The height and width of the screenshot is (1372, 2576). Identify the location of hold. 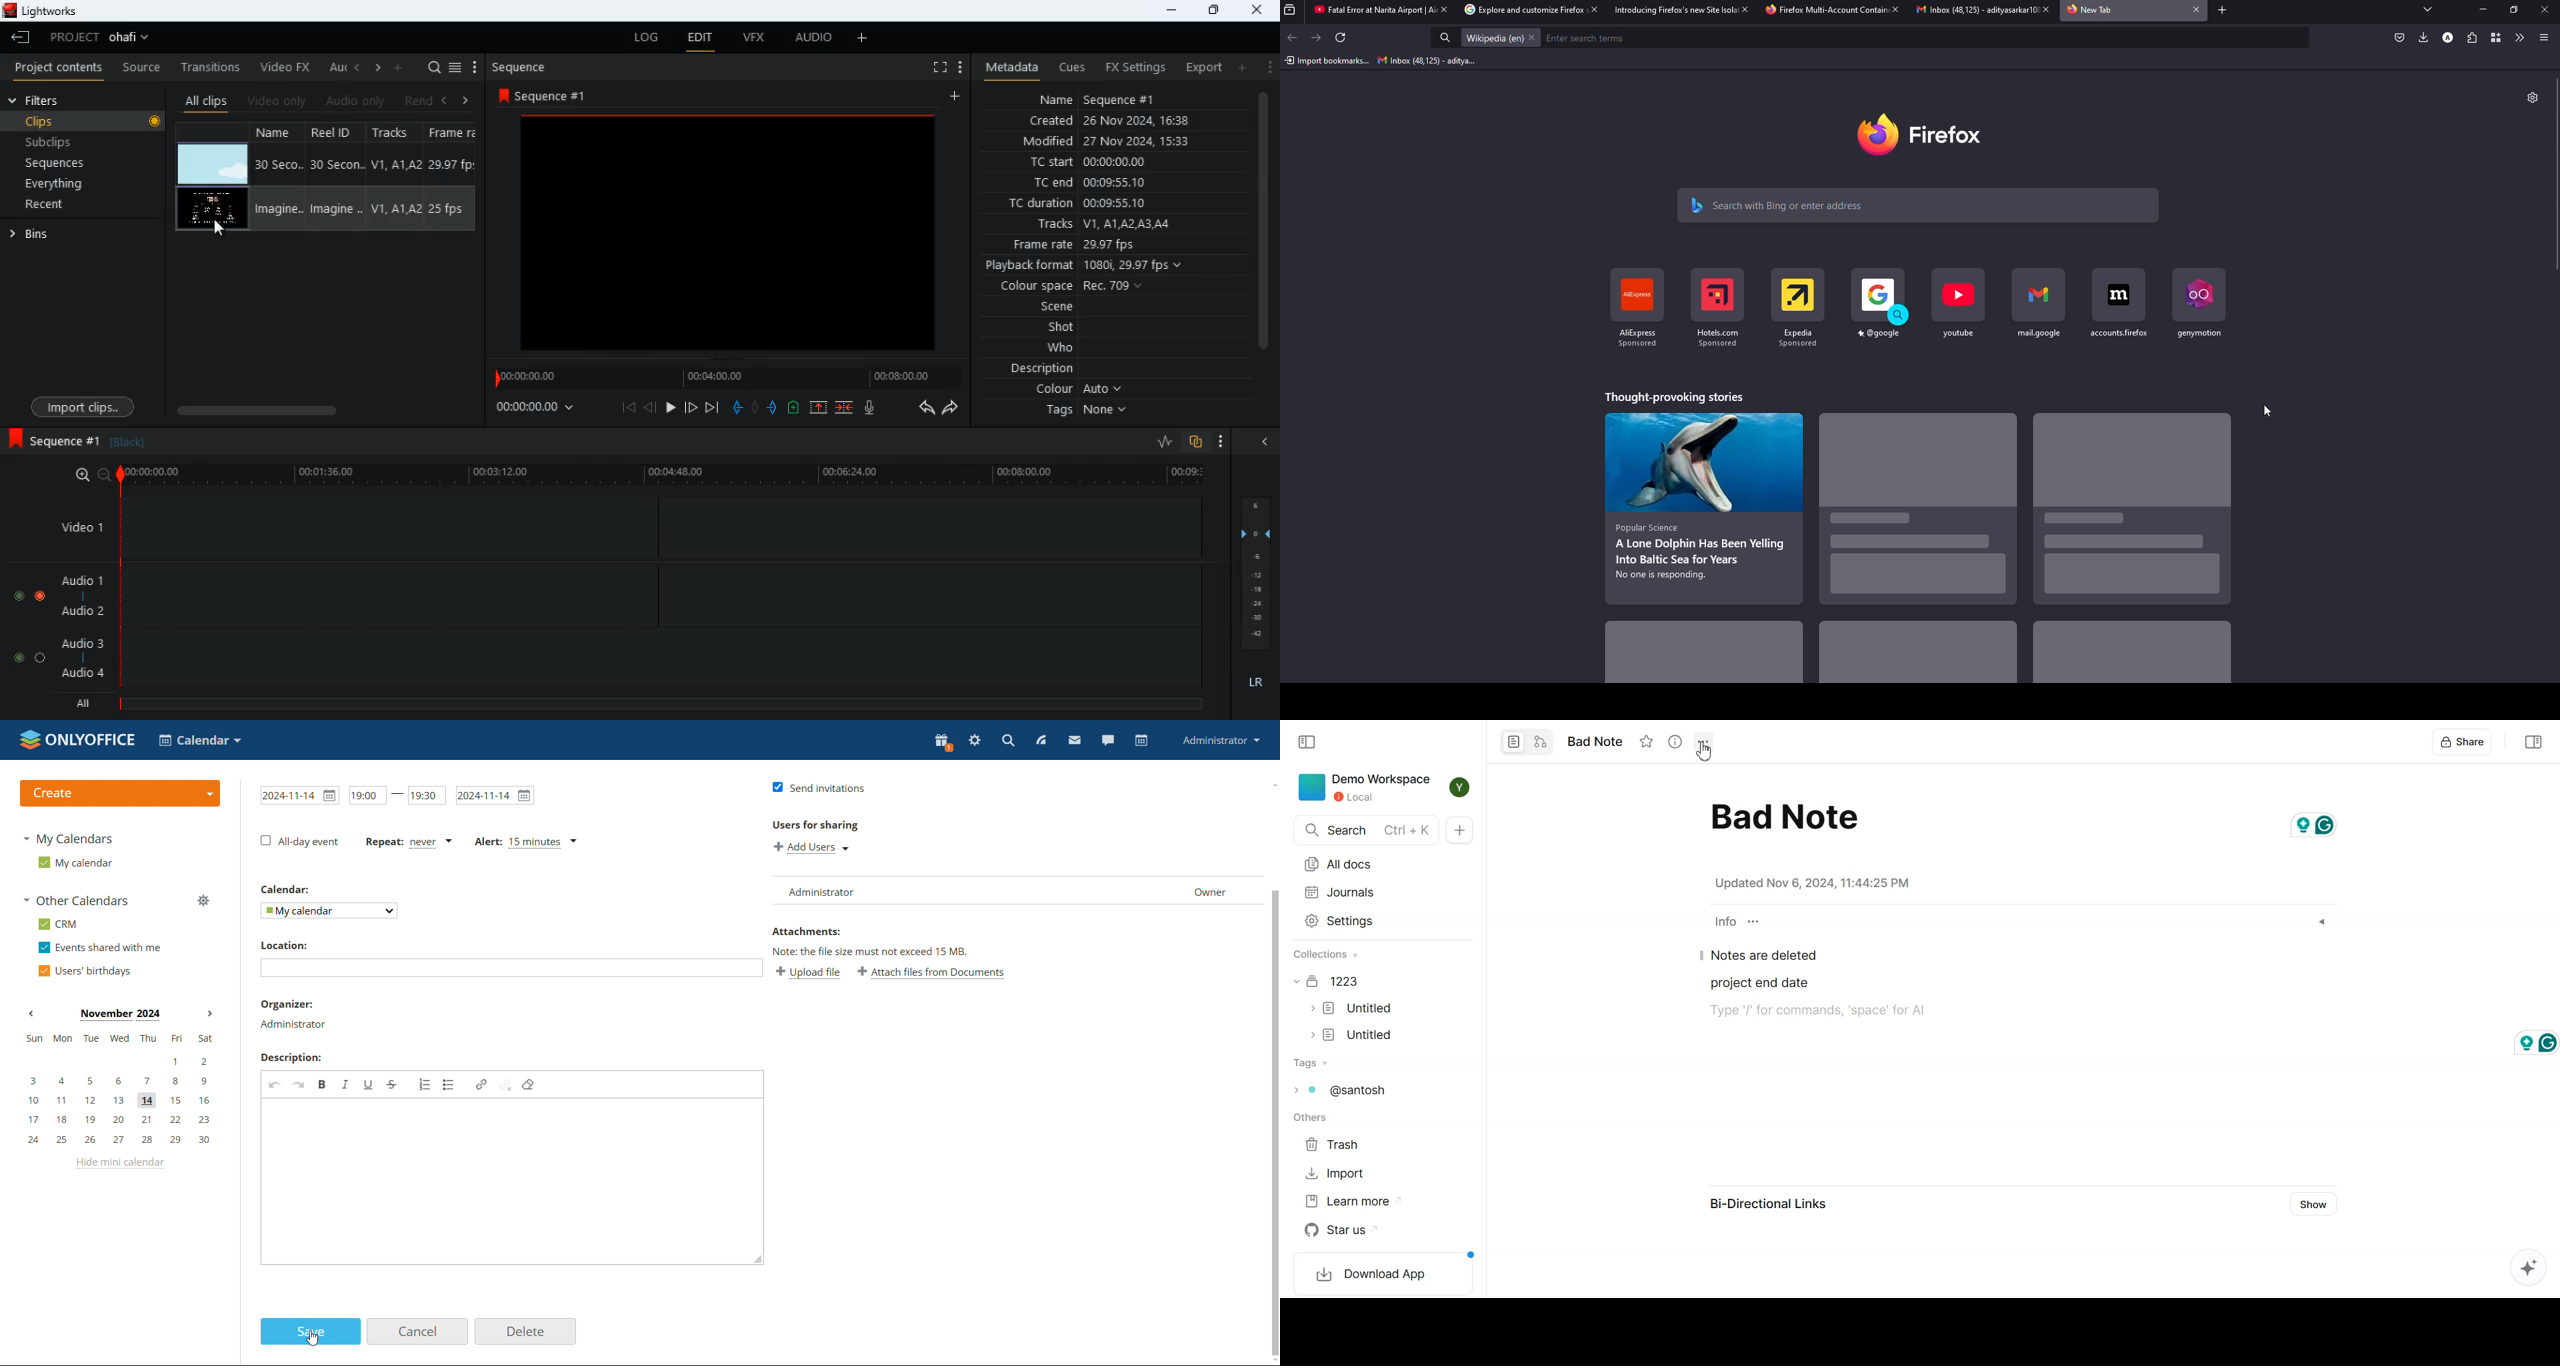
(756, 408).